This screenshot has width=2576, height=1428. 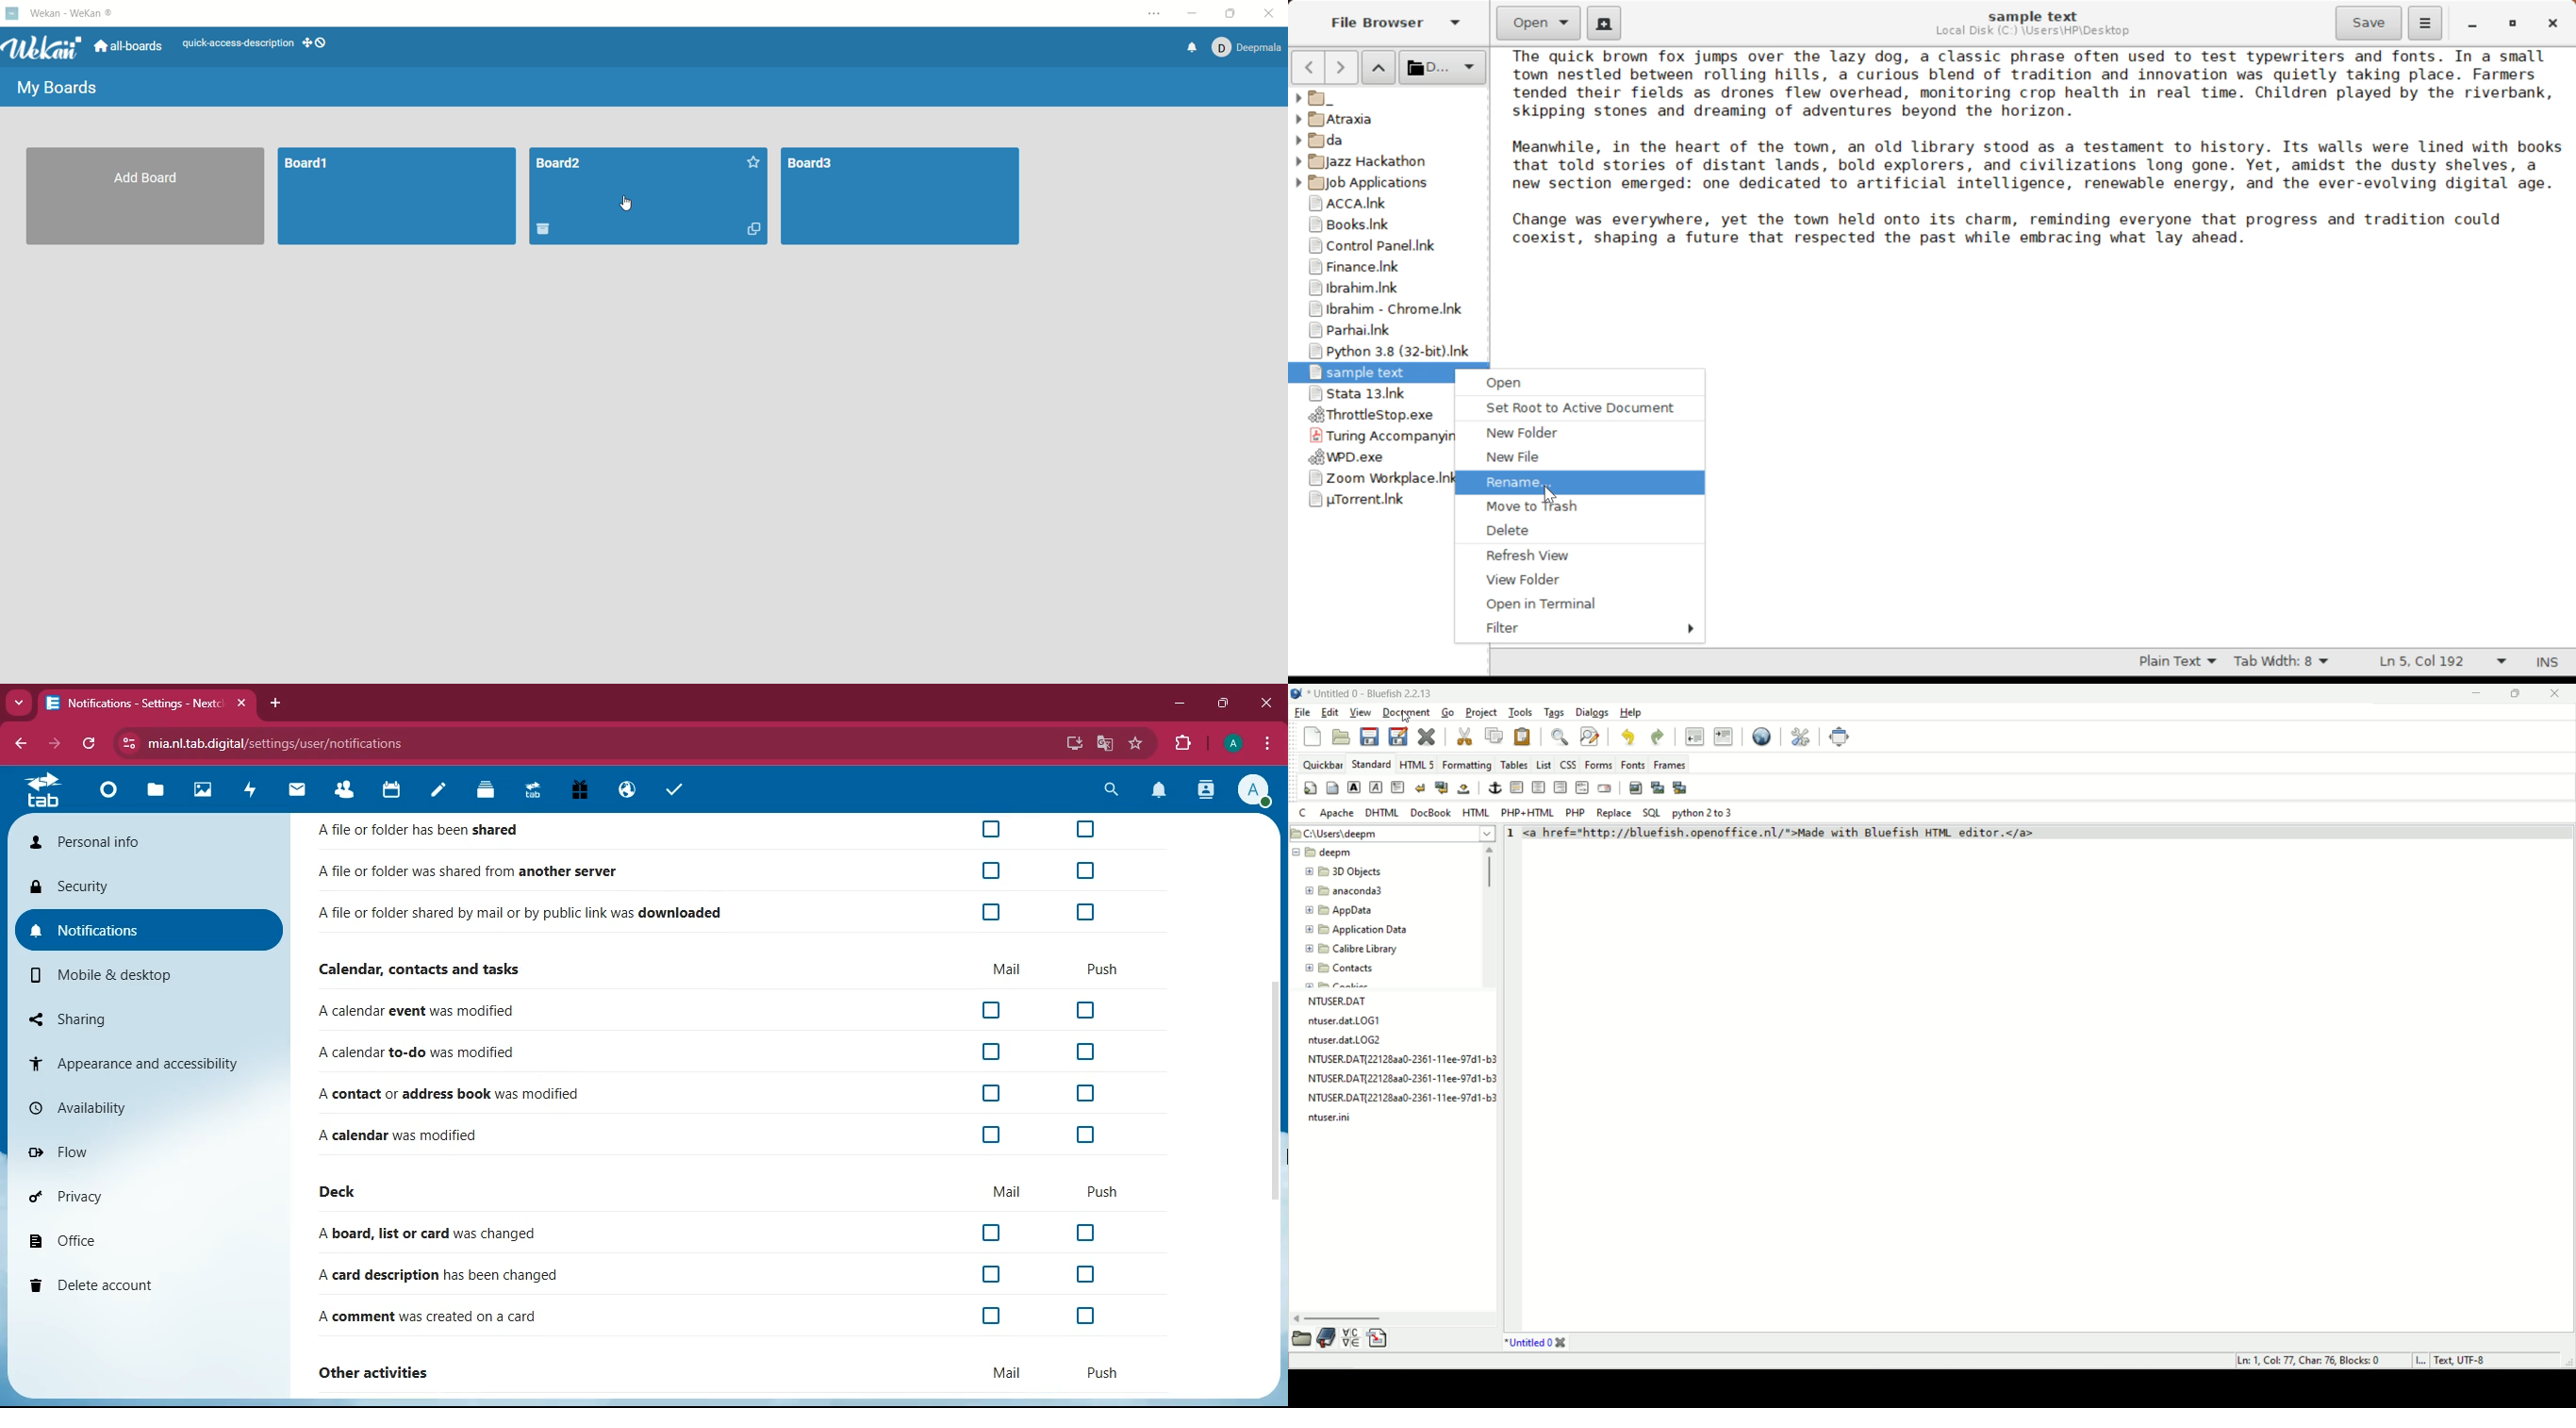 I want to click on logo, so click(x=13, y=13).